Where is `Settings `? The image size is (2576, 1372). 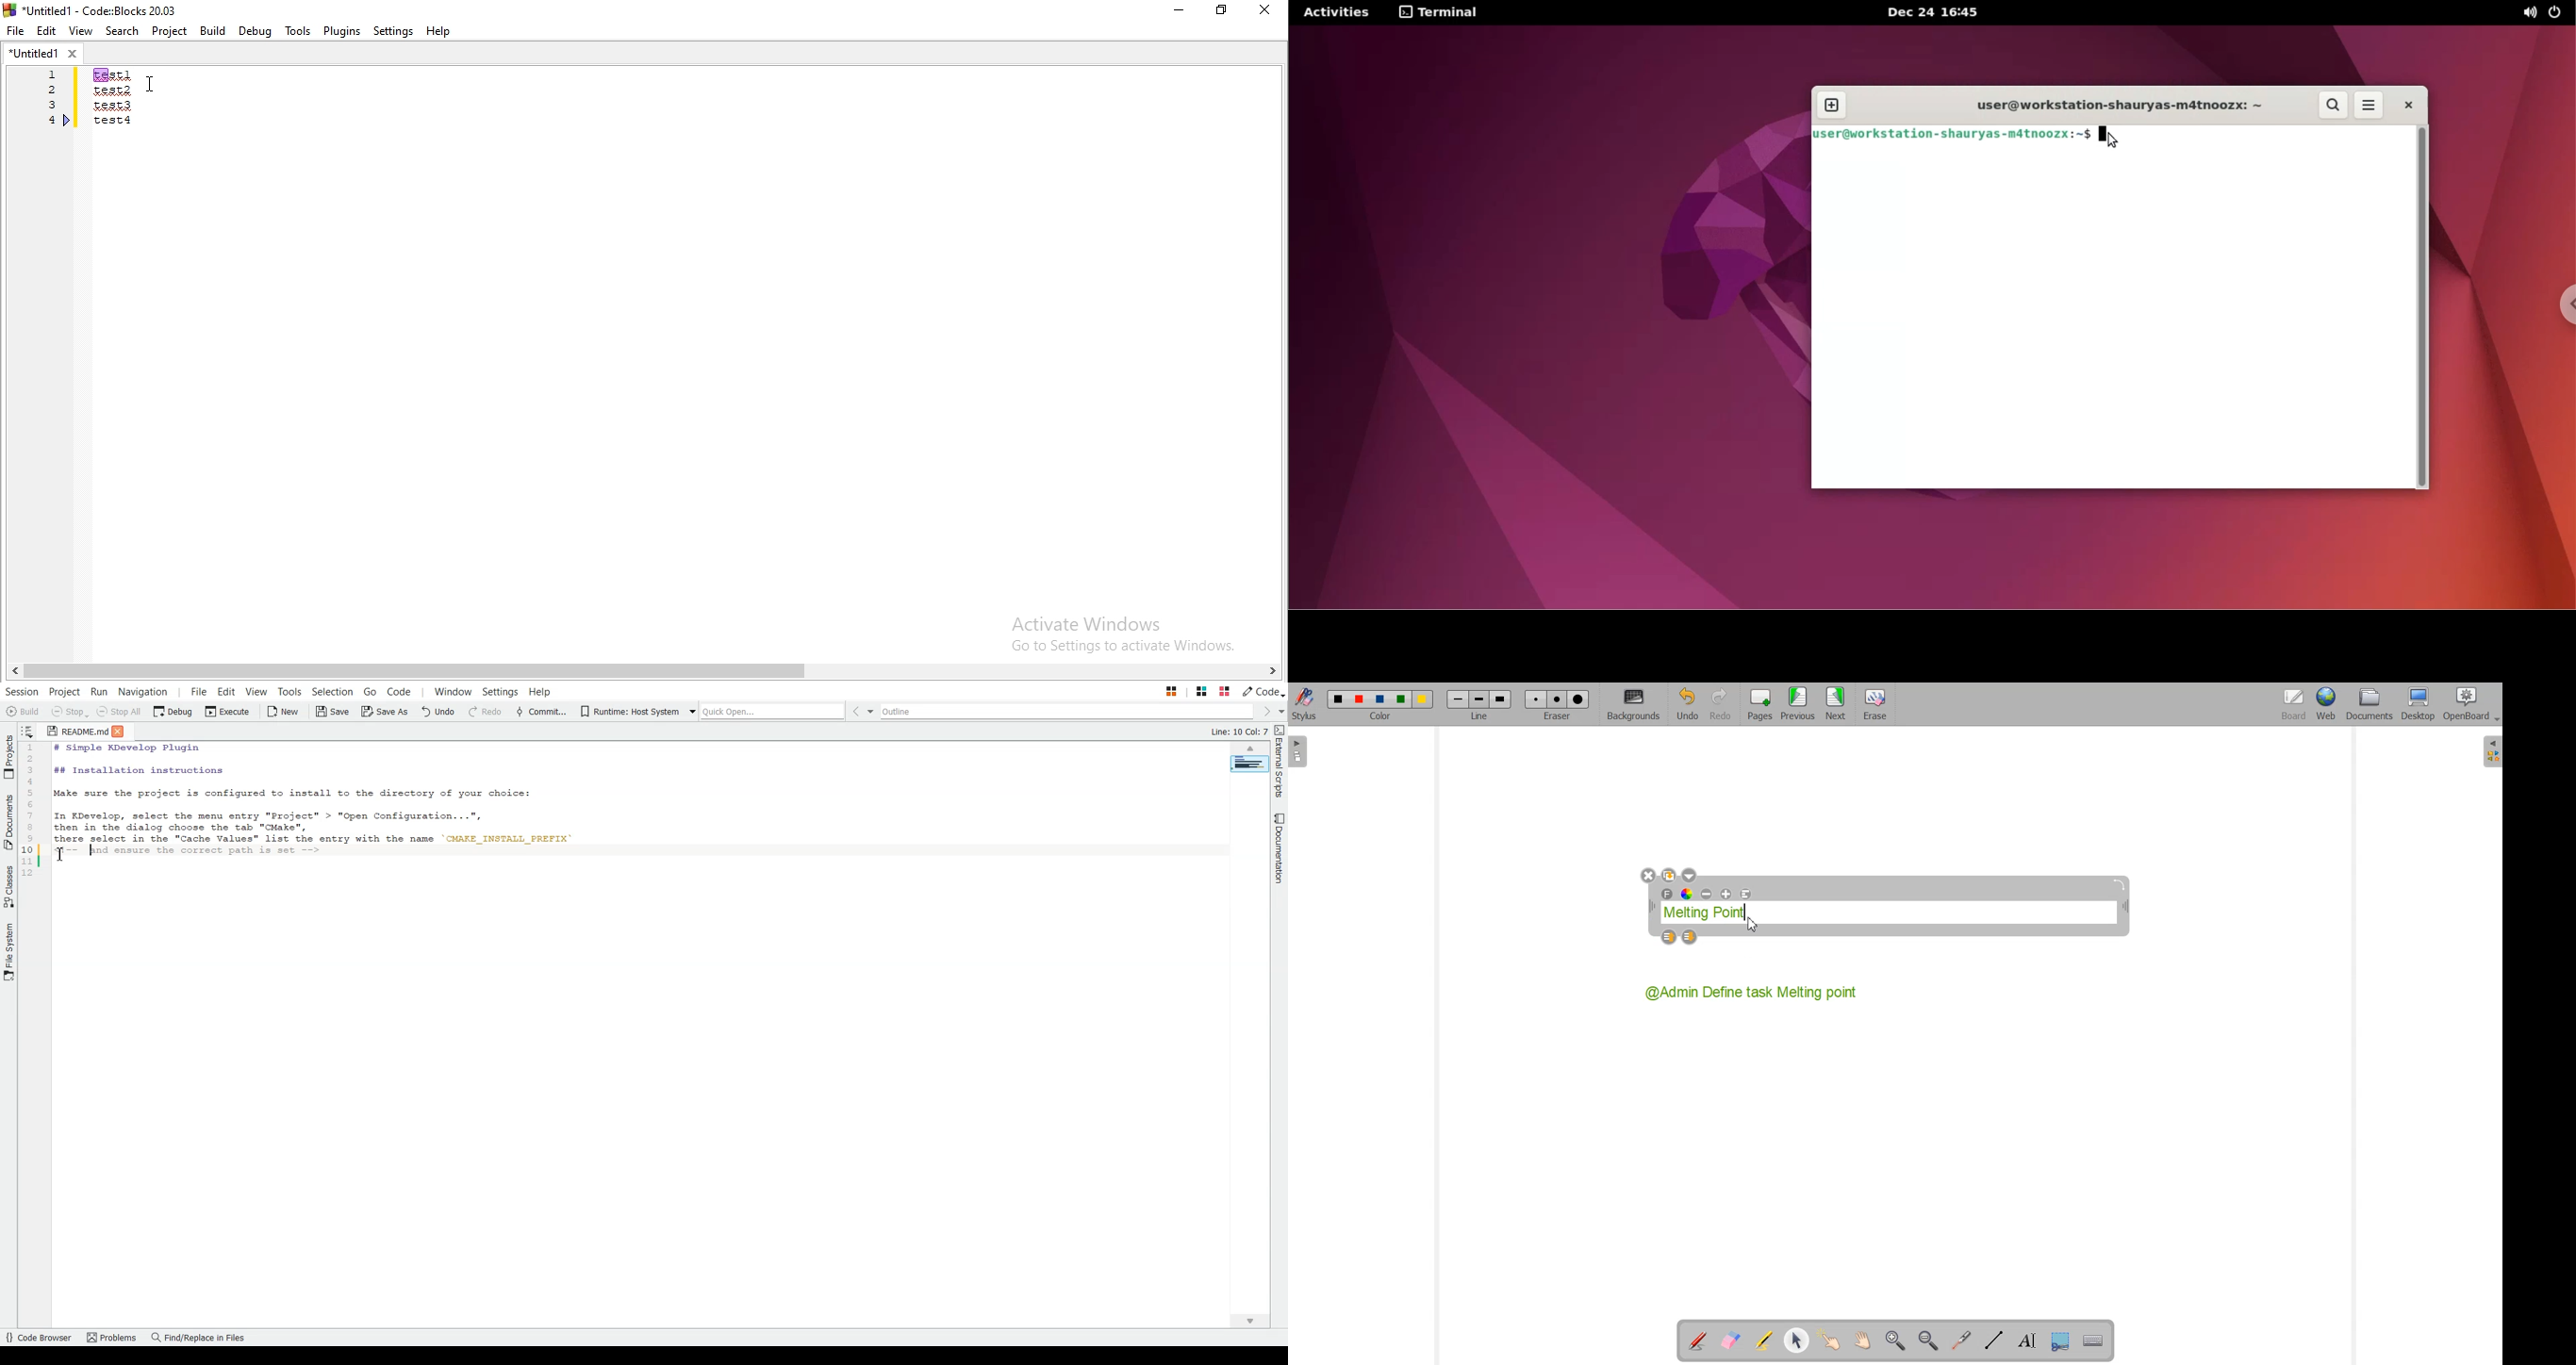
Settings  is located at coordinates (393, 32).